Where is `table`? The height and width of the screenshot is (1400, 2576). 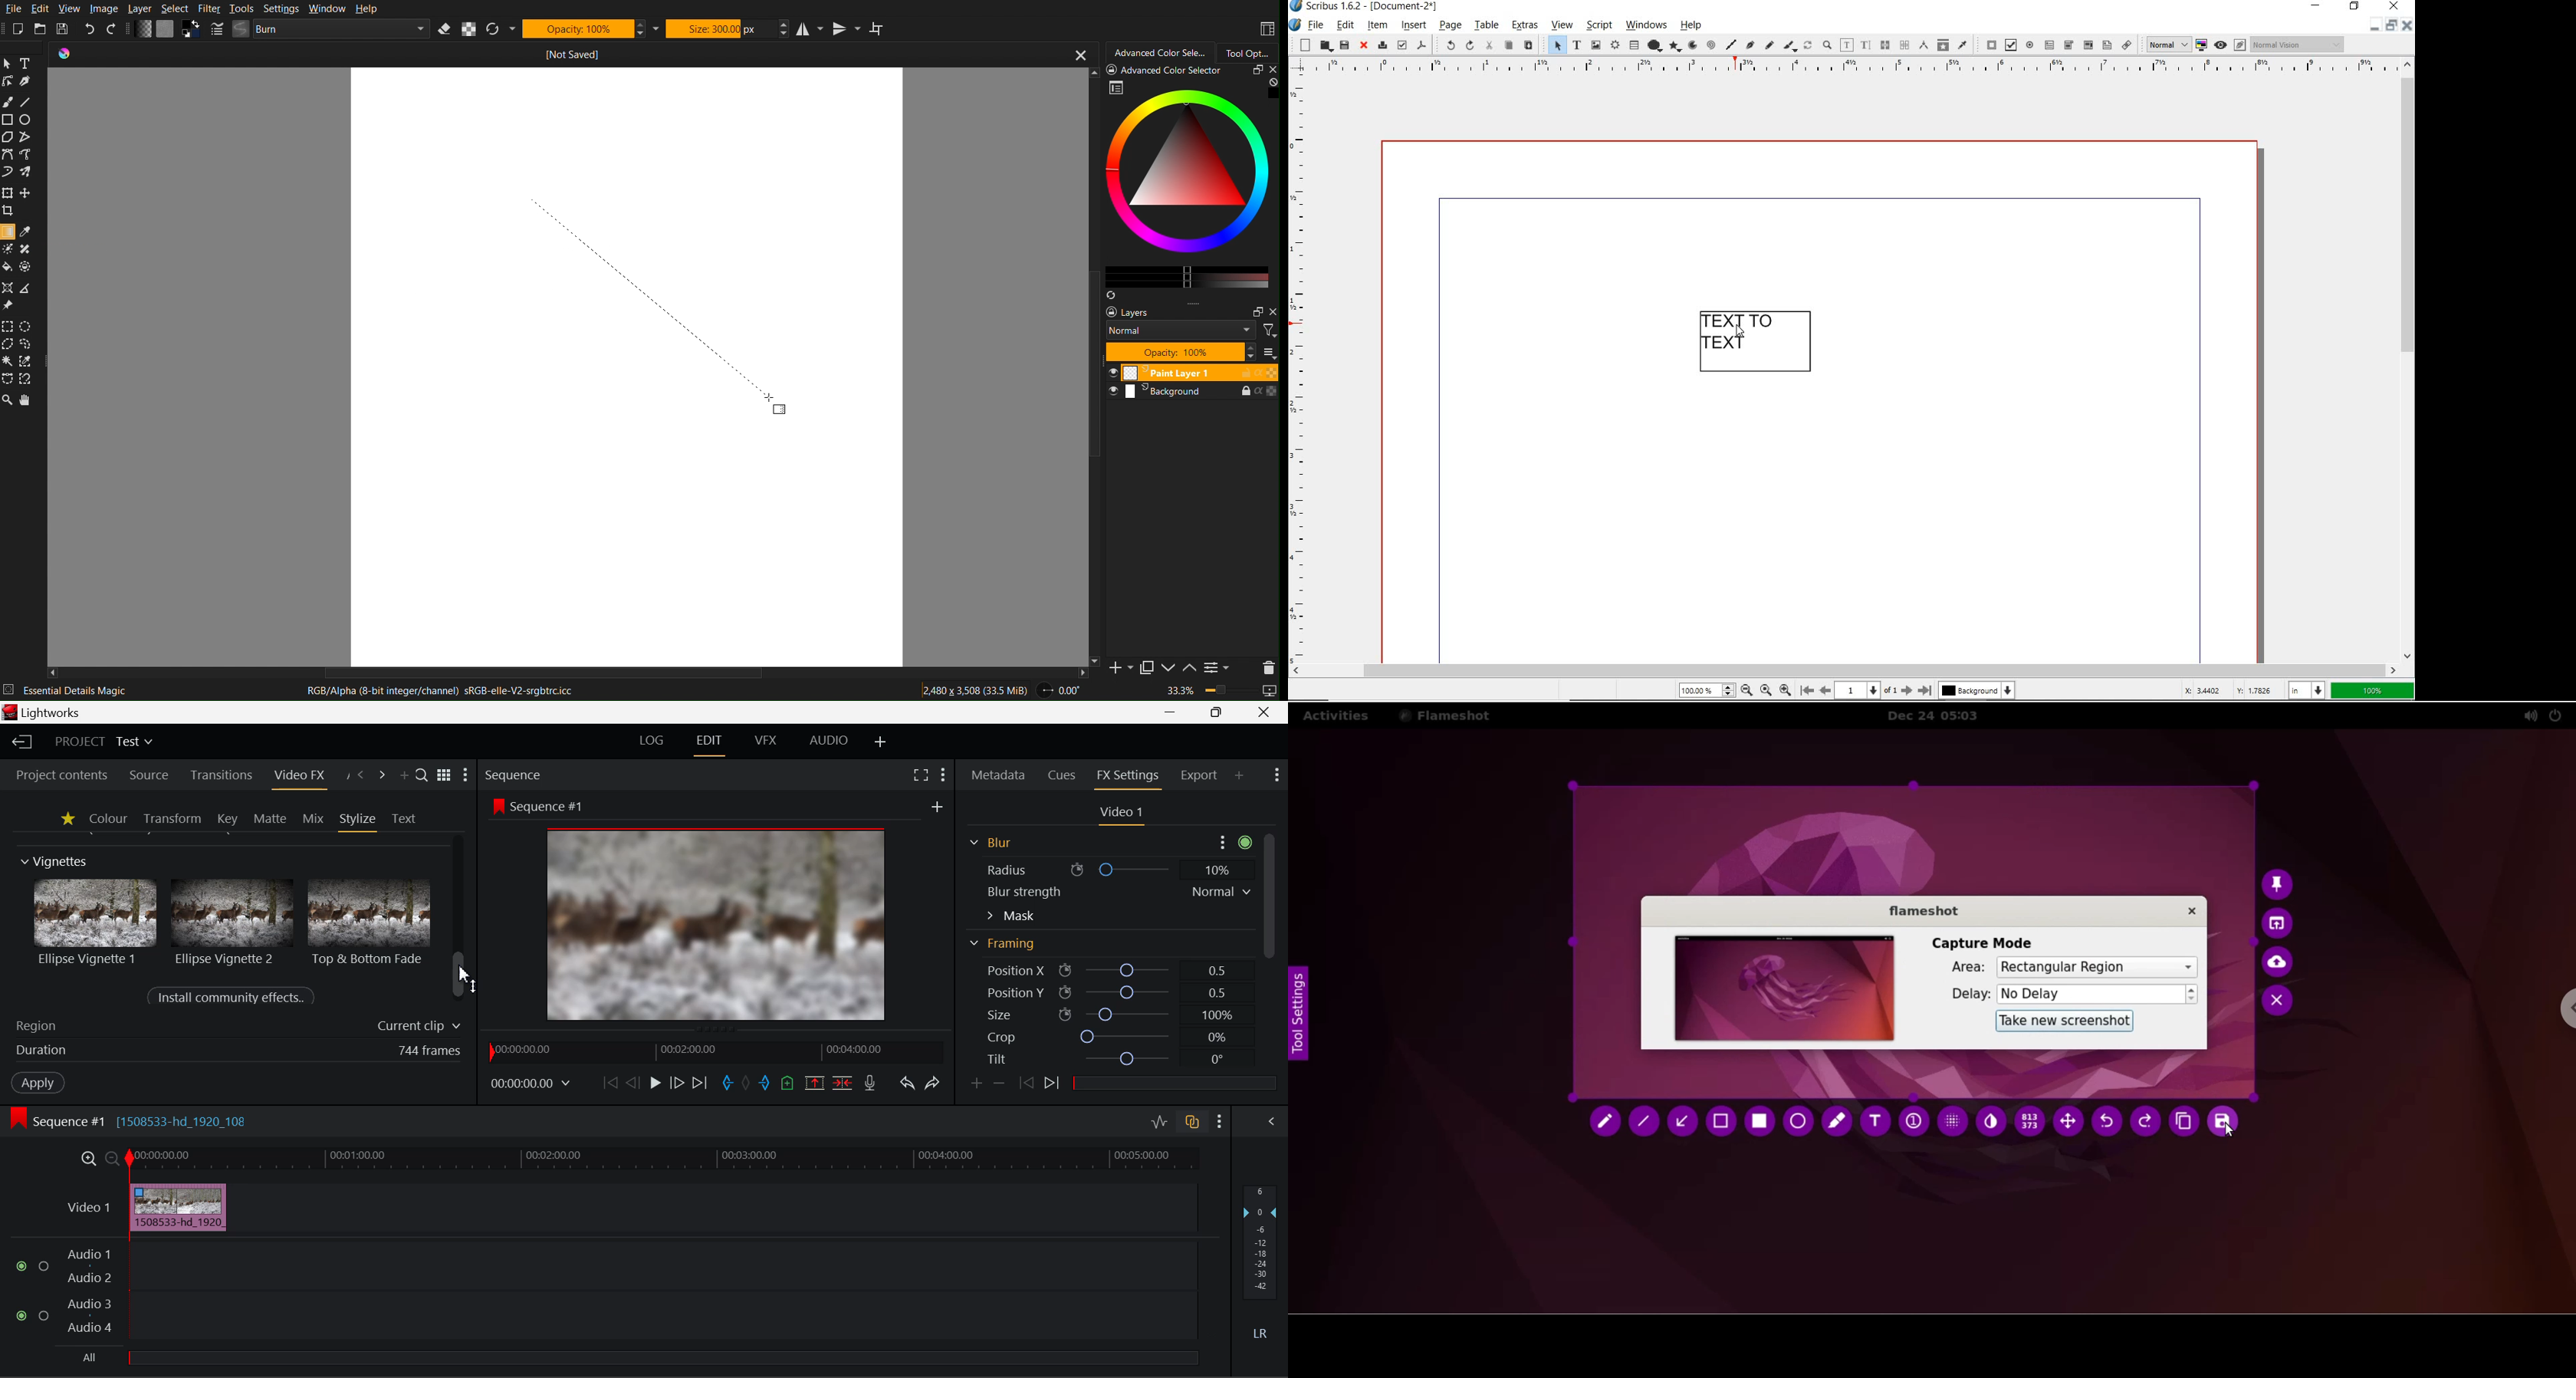
table is located at coordinates (1634, 45).